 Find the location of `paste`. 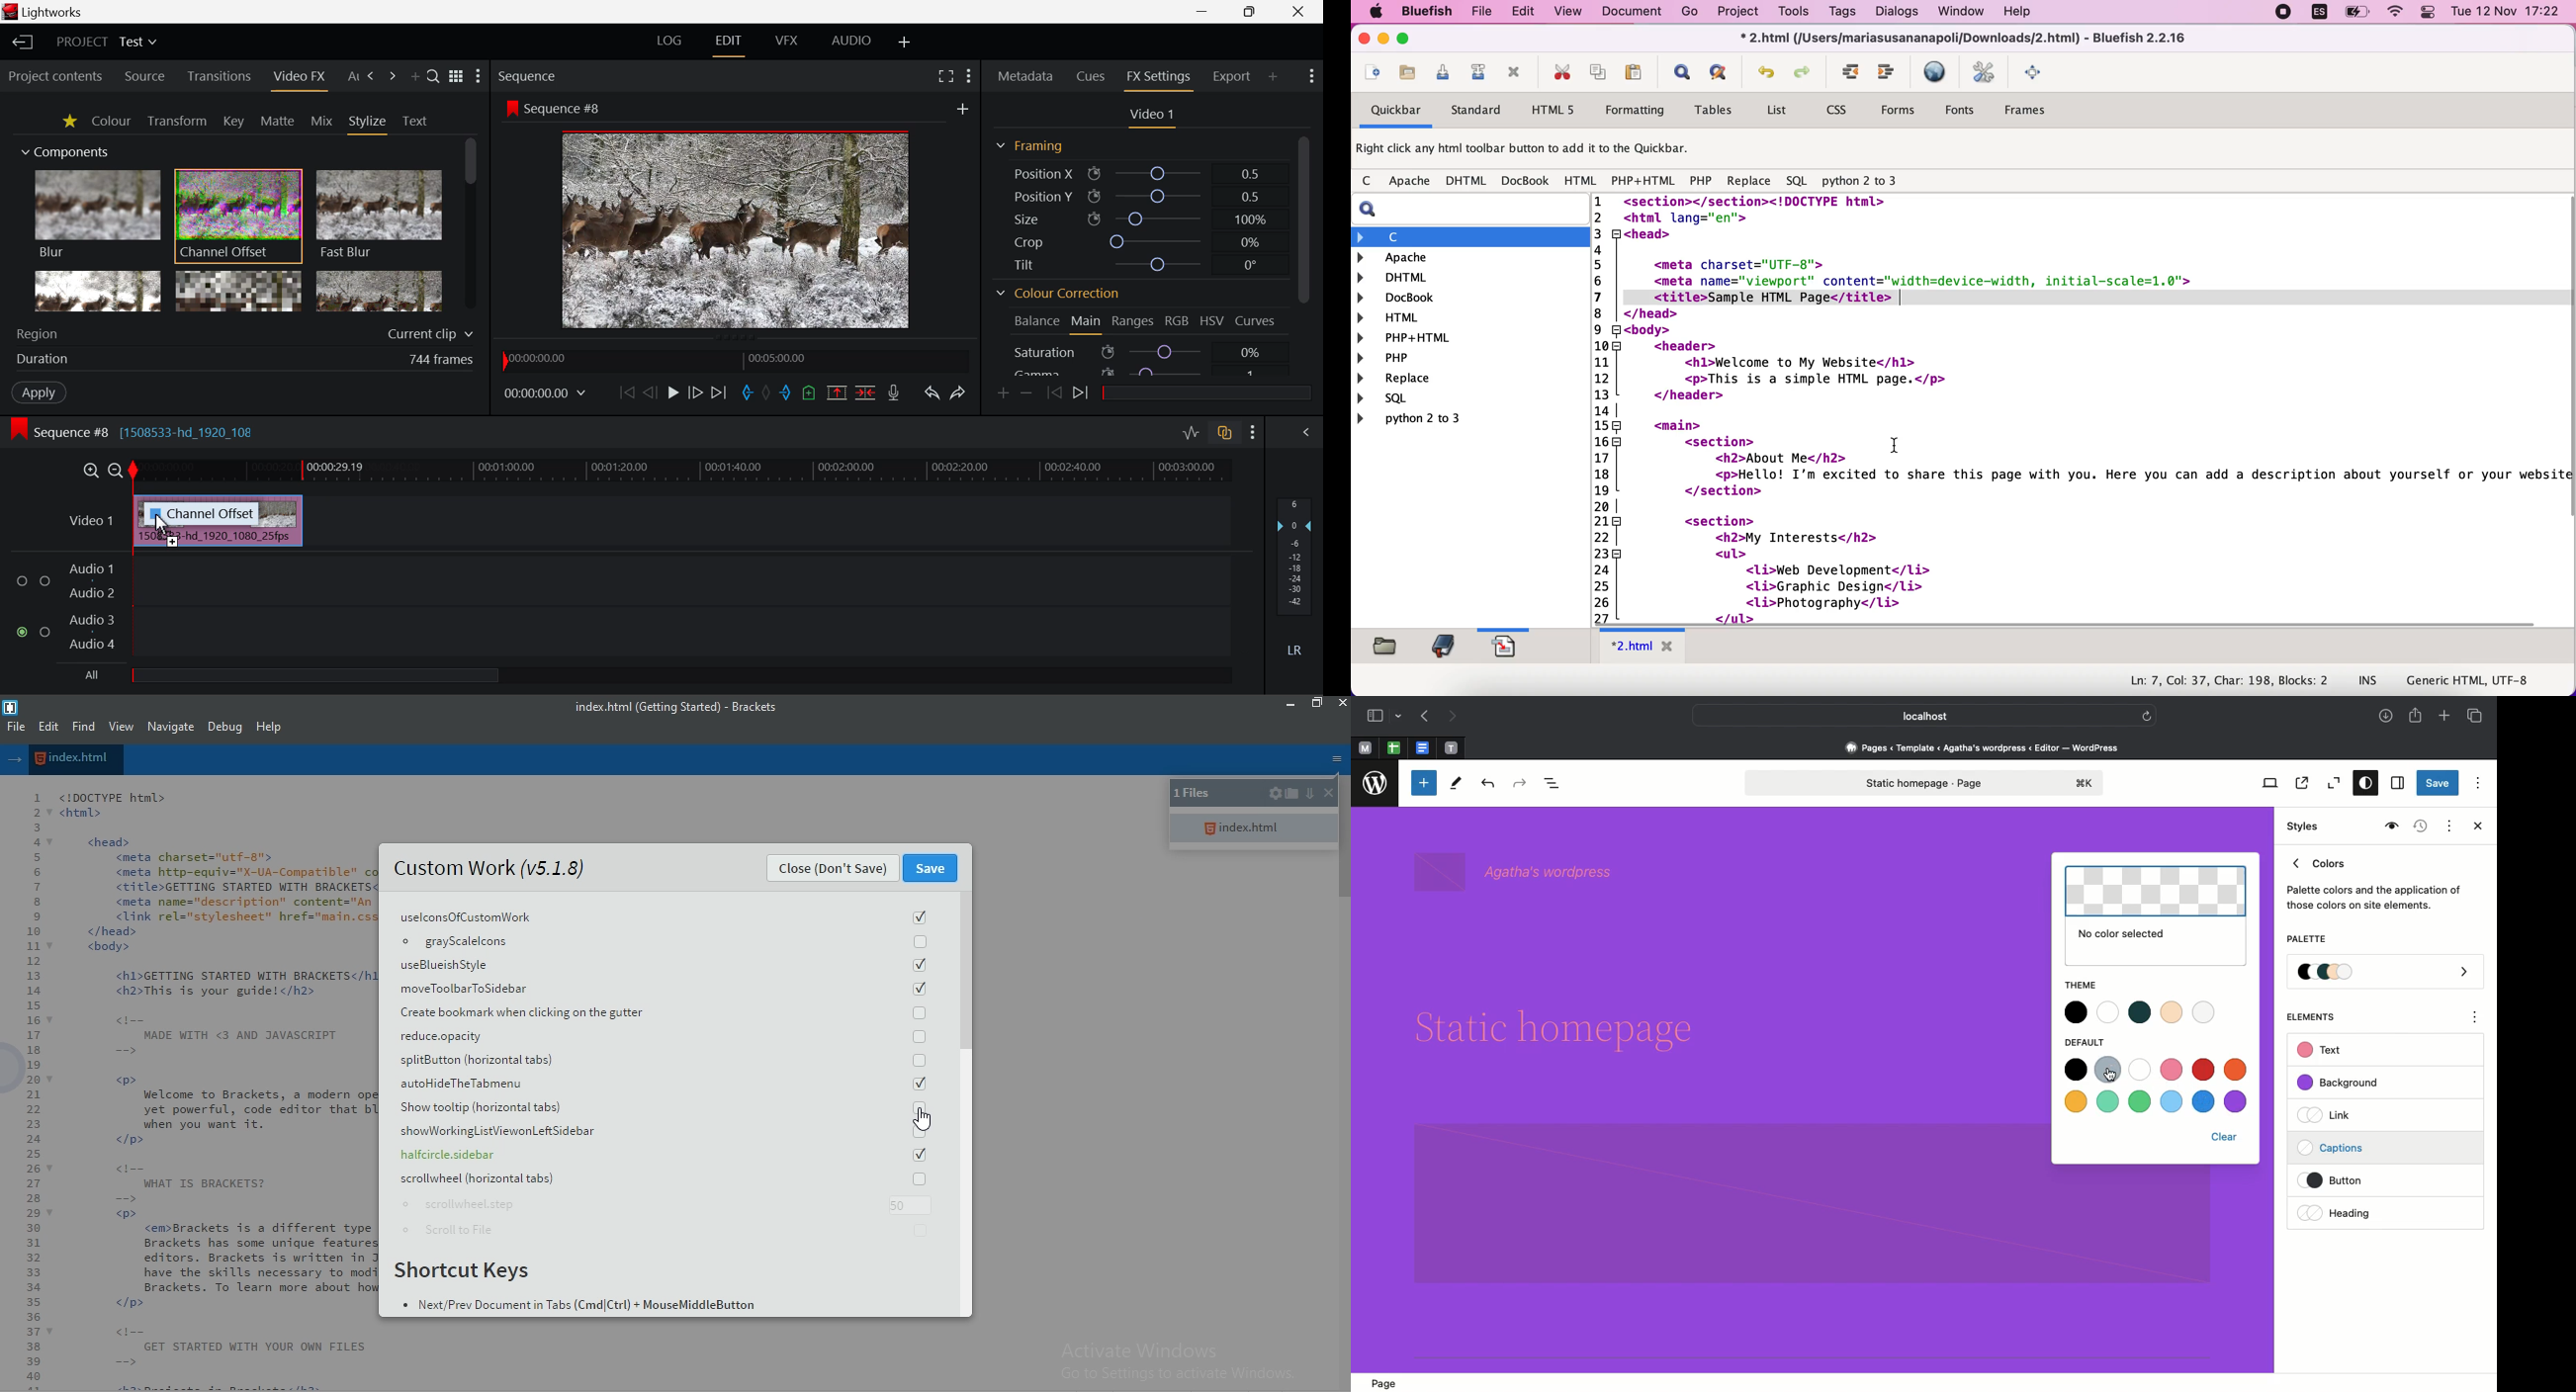

paste is located at coordinates (1637, 72).